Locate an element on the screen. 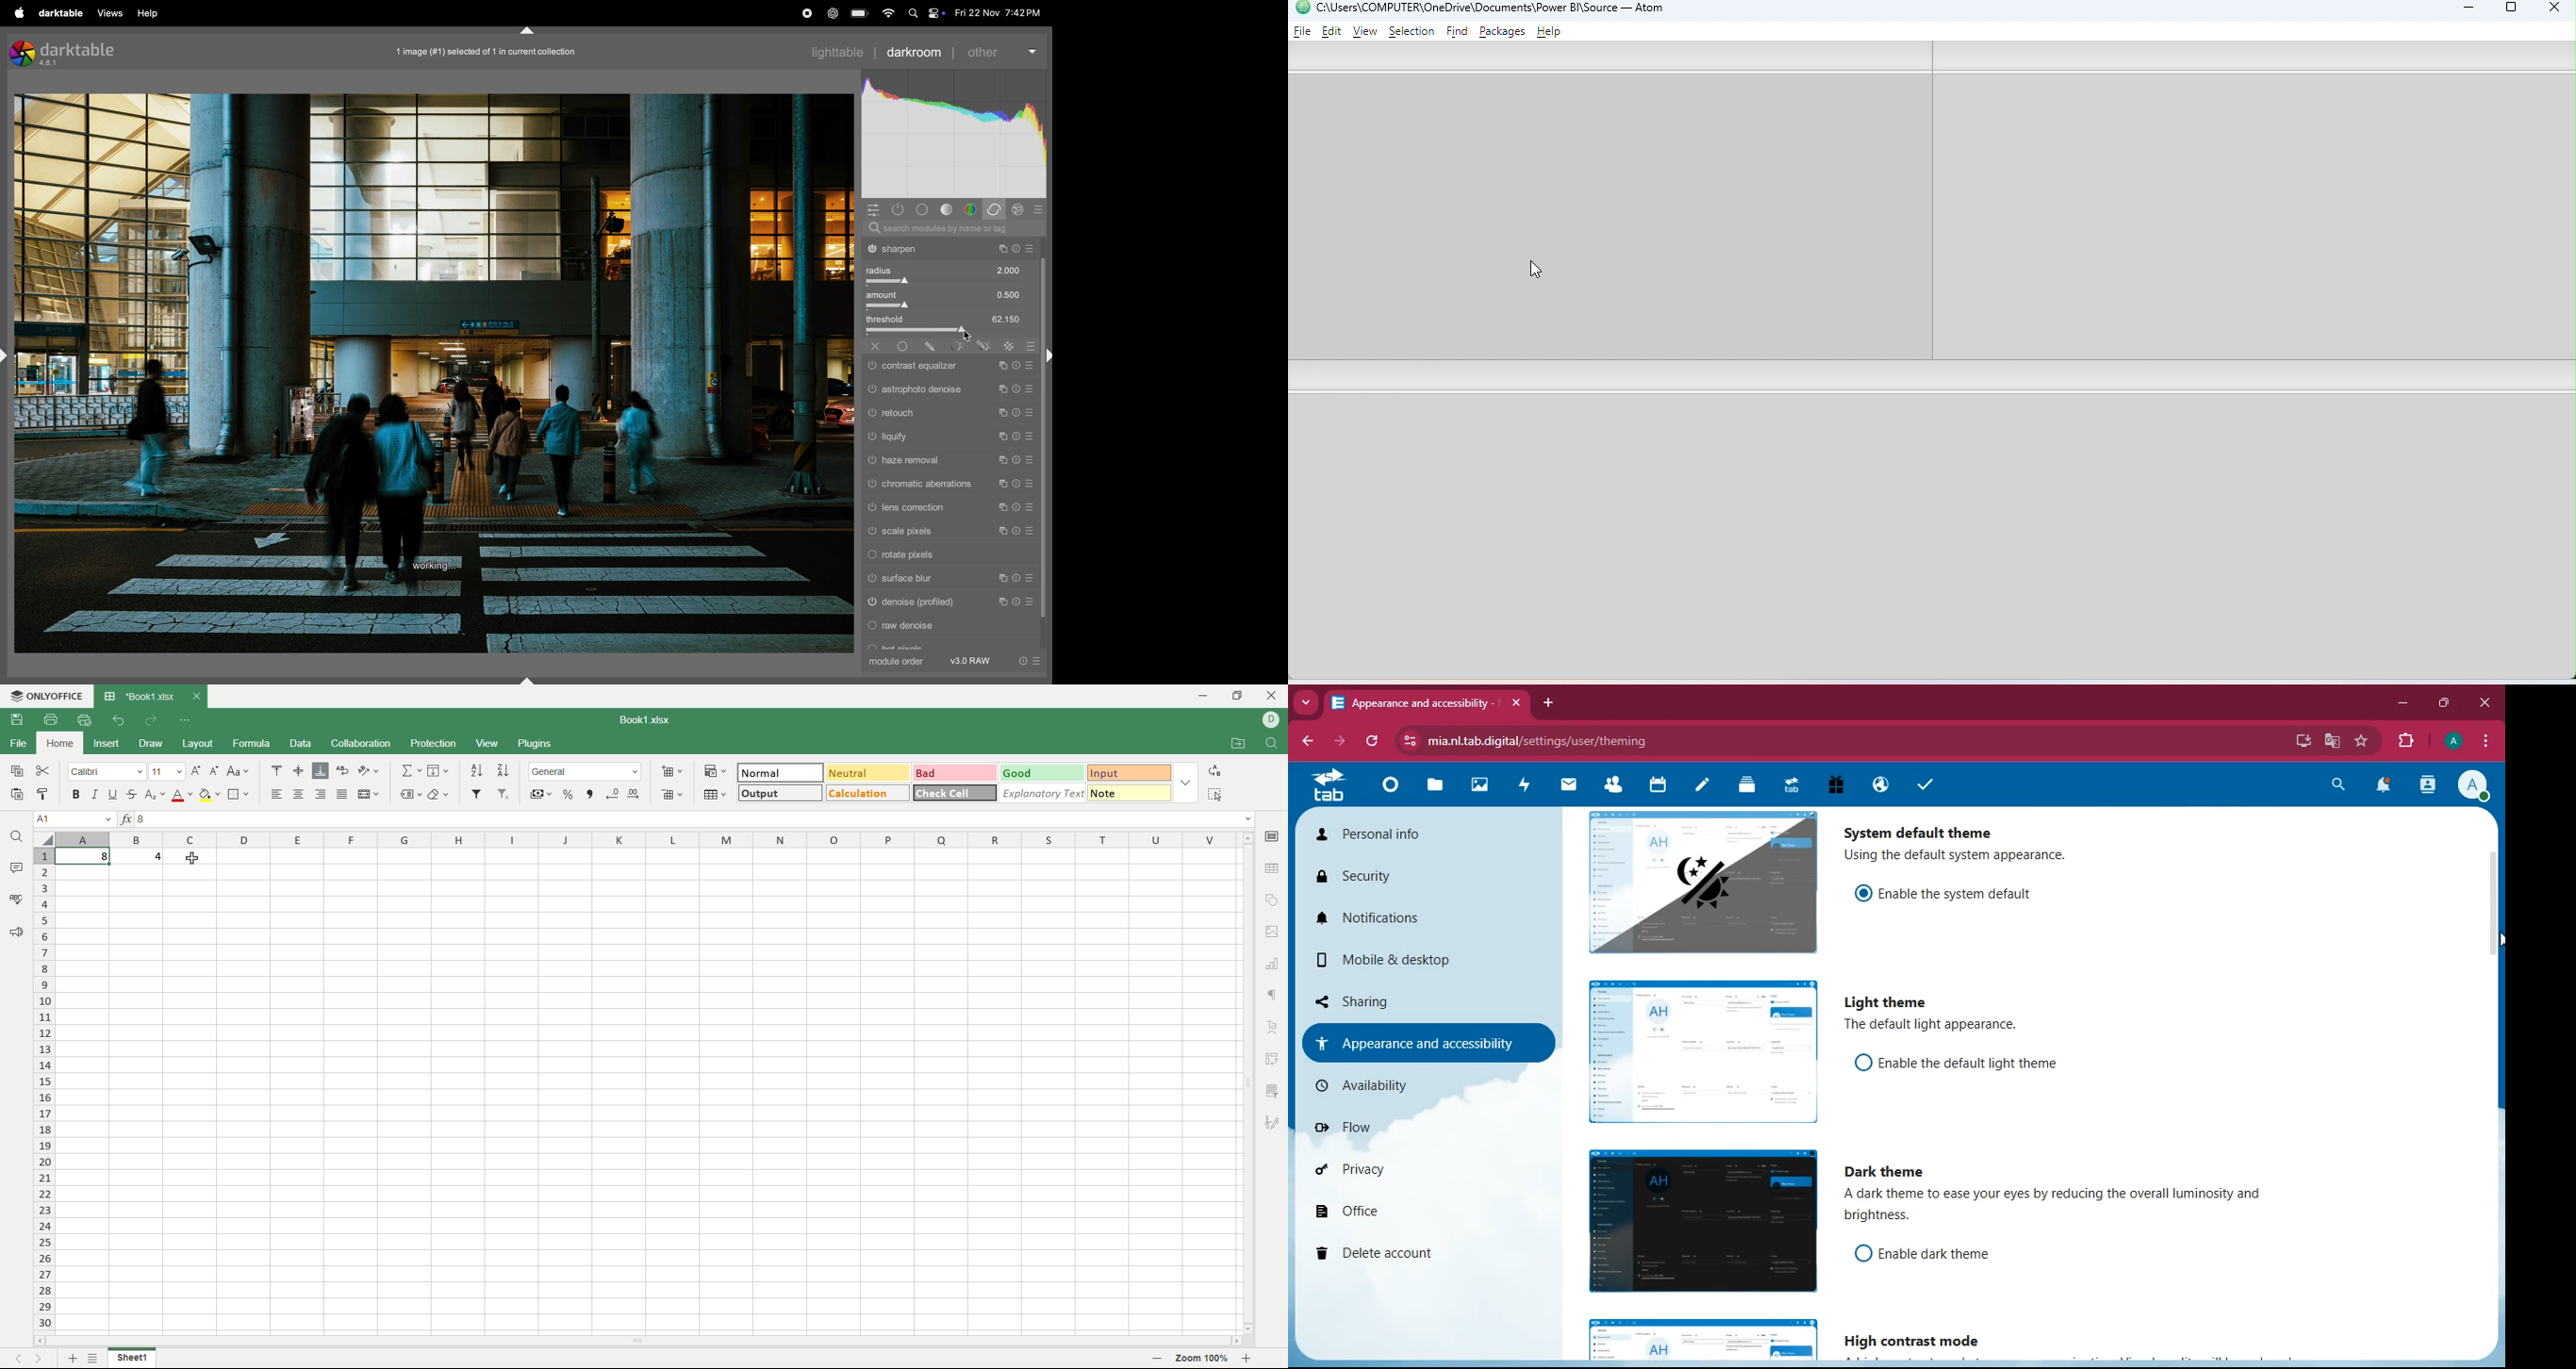 This screenshot has width=2576, height=1372. flow is located at coordinates (1411, 1134).